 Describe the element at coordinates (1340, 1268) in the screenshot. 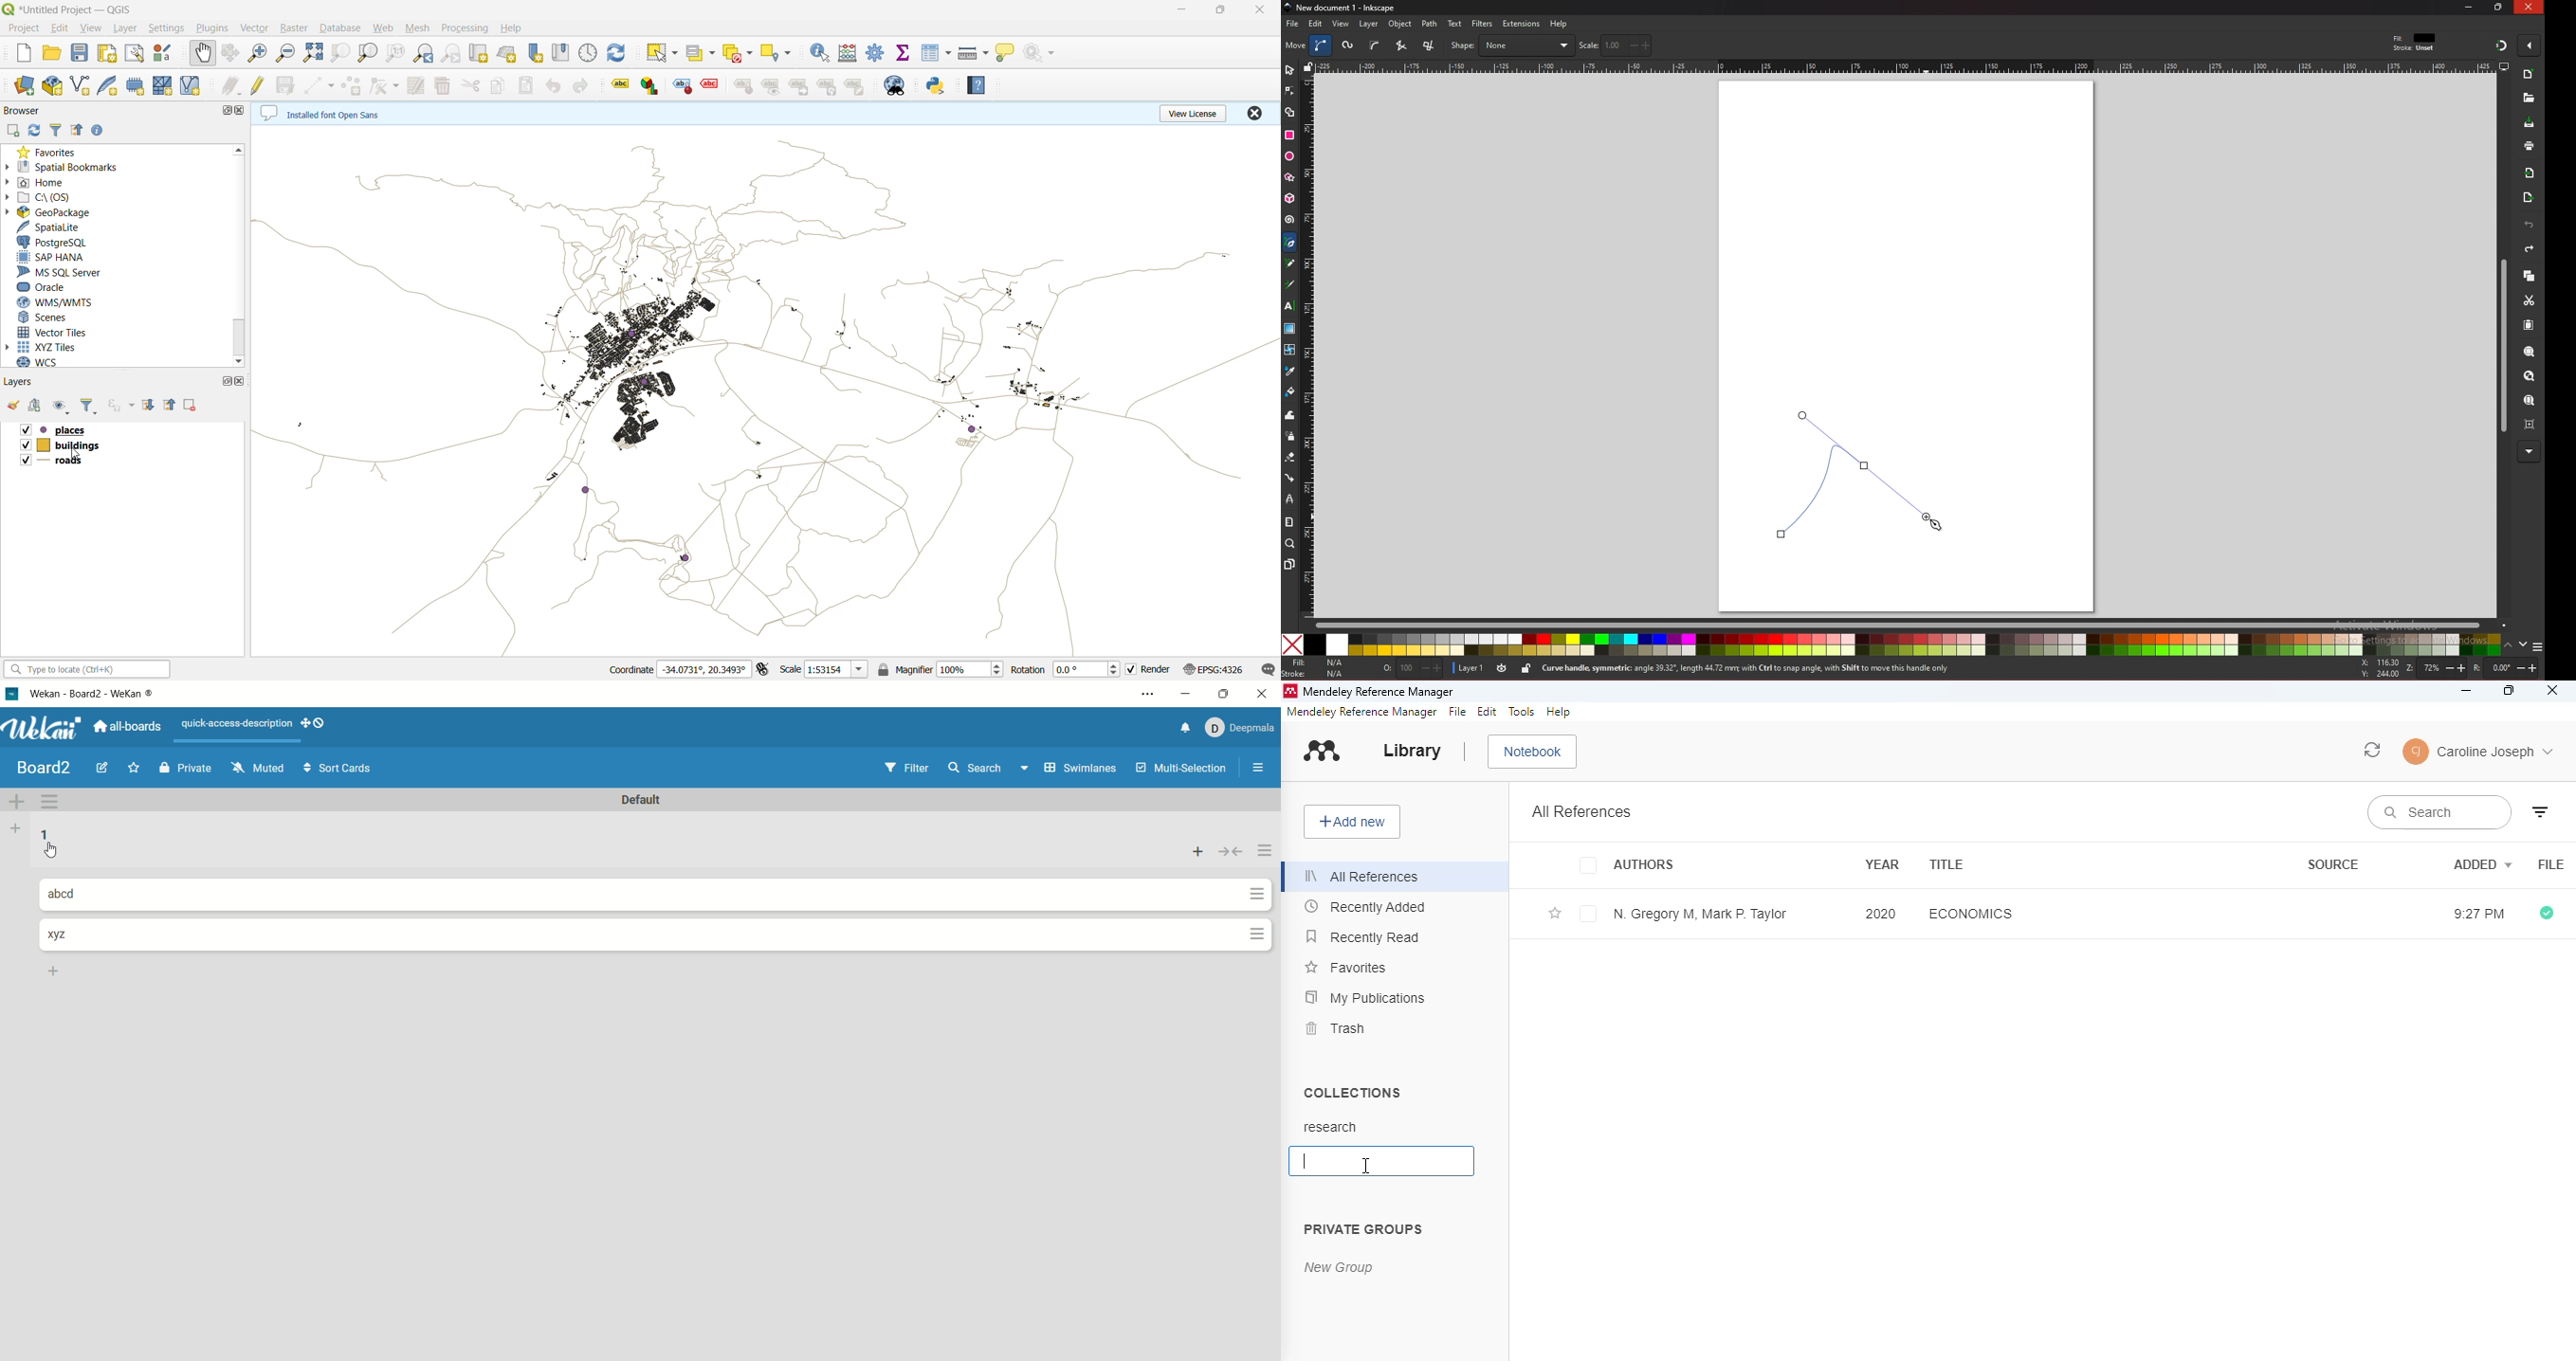

I see `new group` at that location.